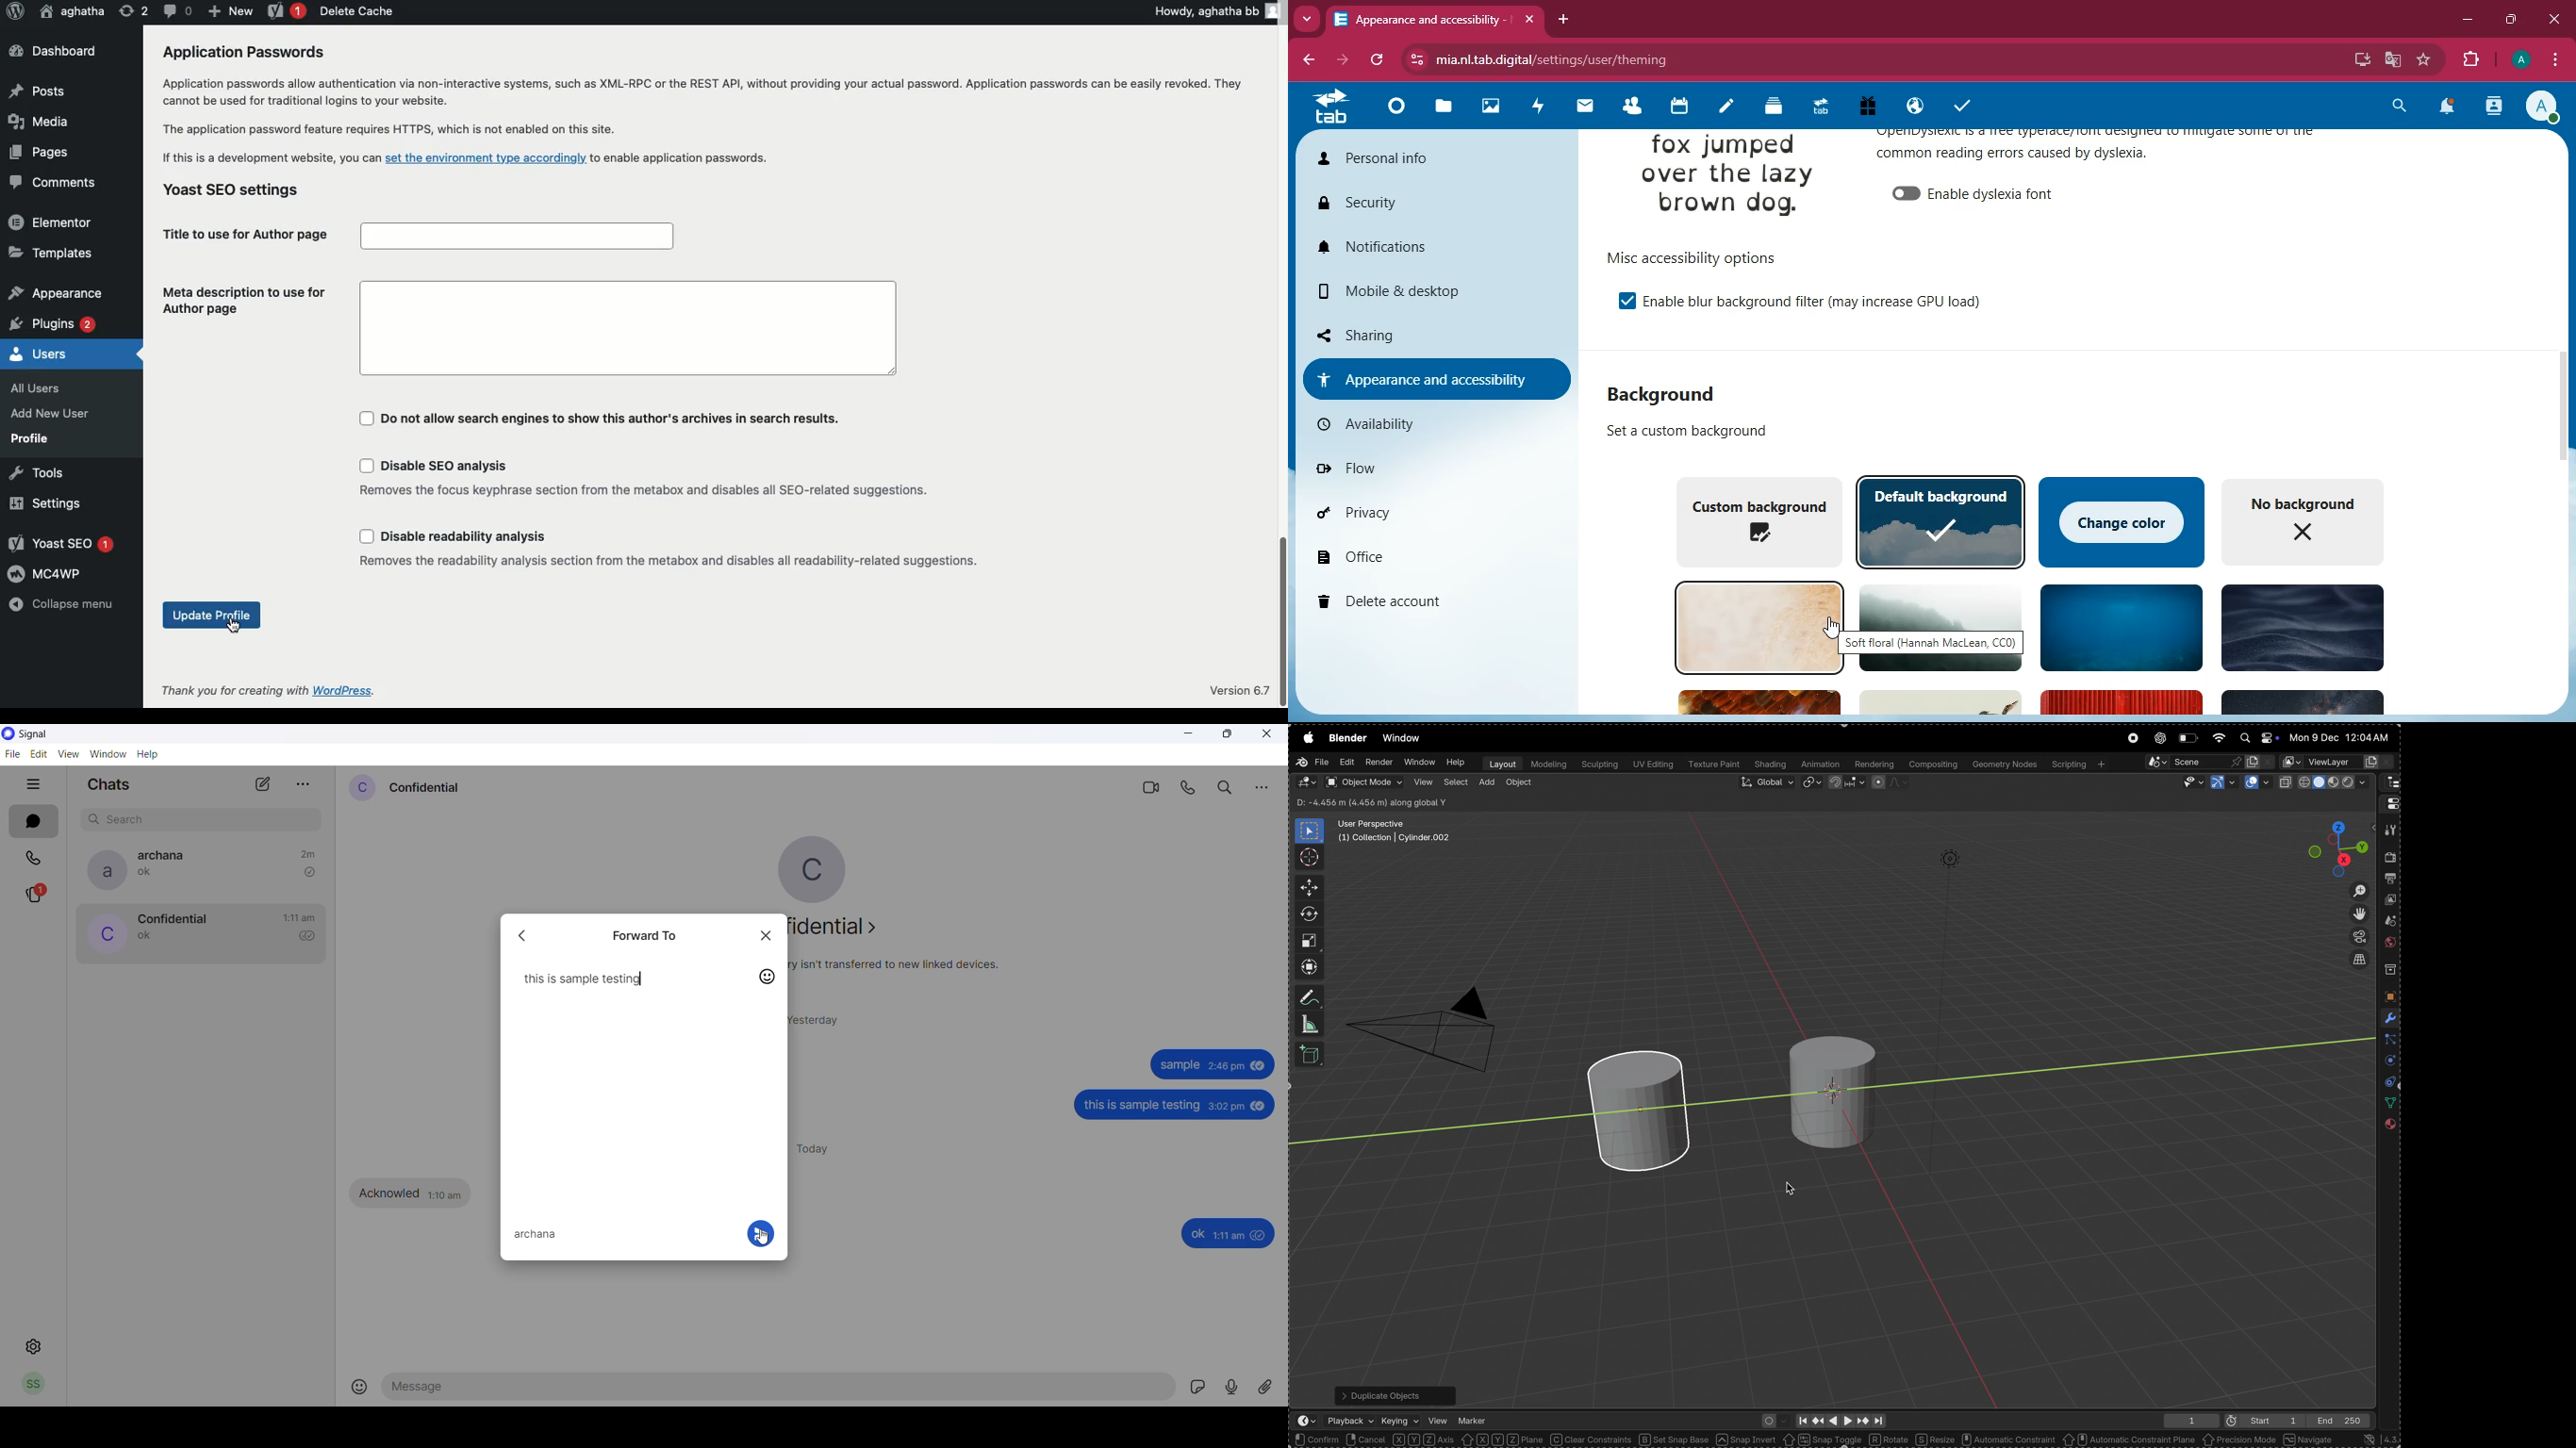 The height and width of the screenshot is (1456, 2576). What do you see at coordinates (2391, 880) in the screenshot?
I see `out put` at bounding box center [2391, 880].